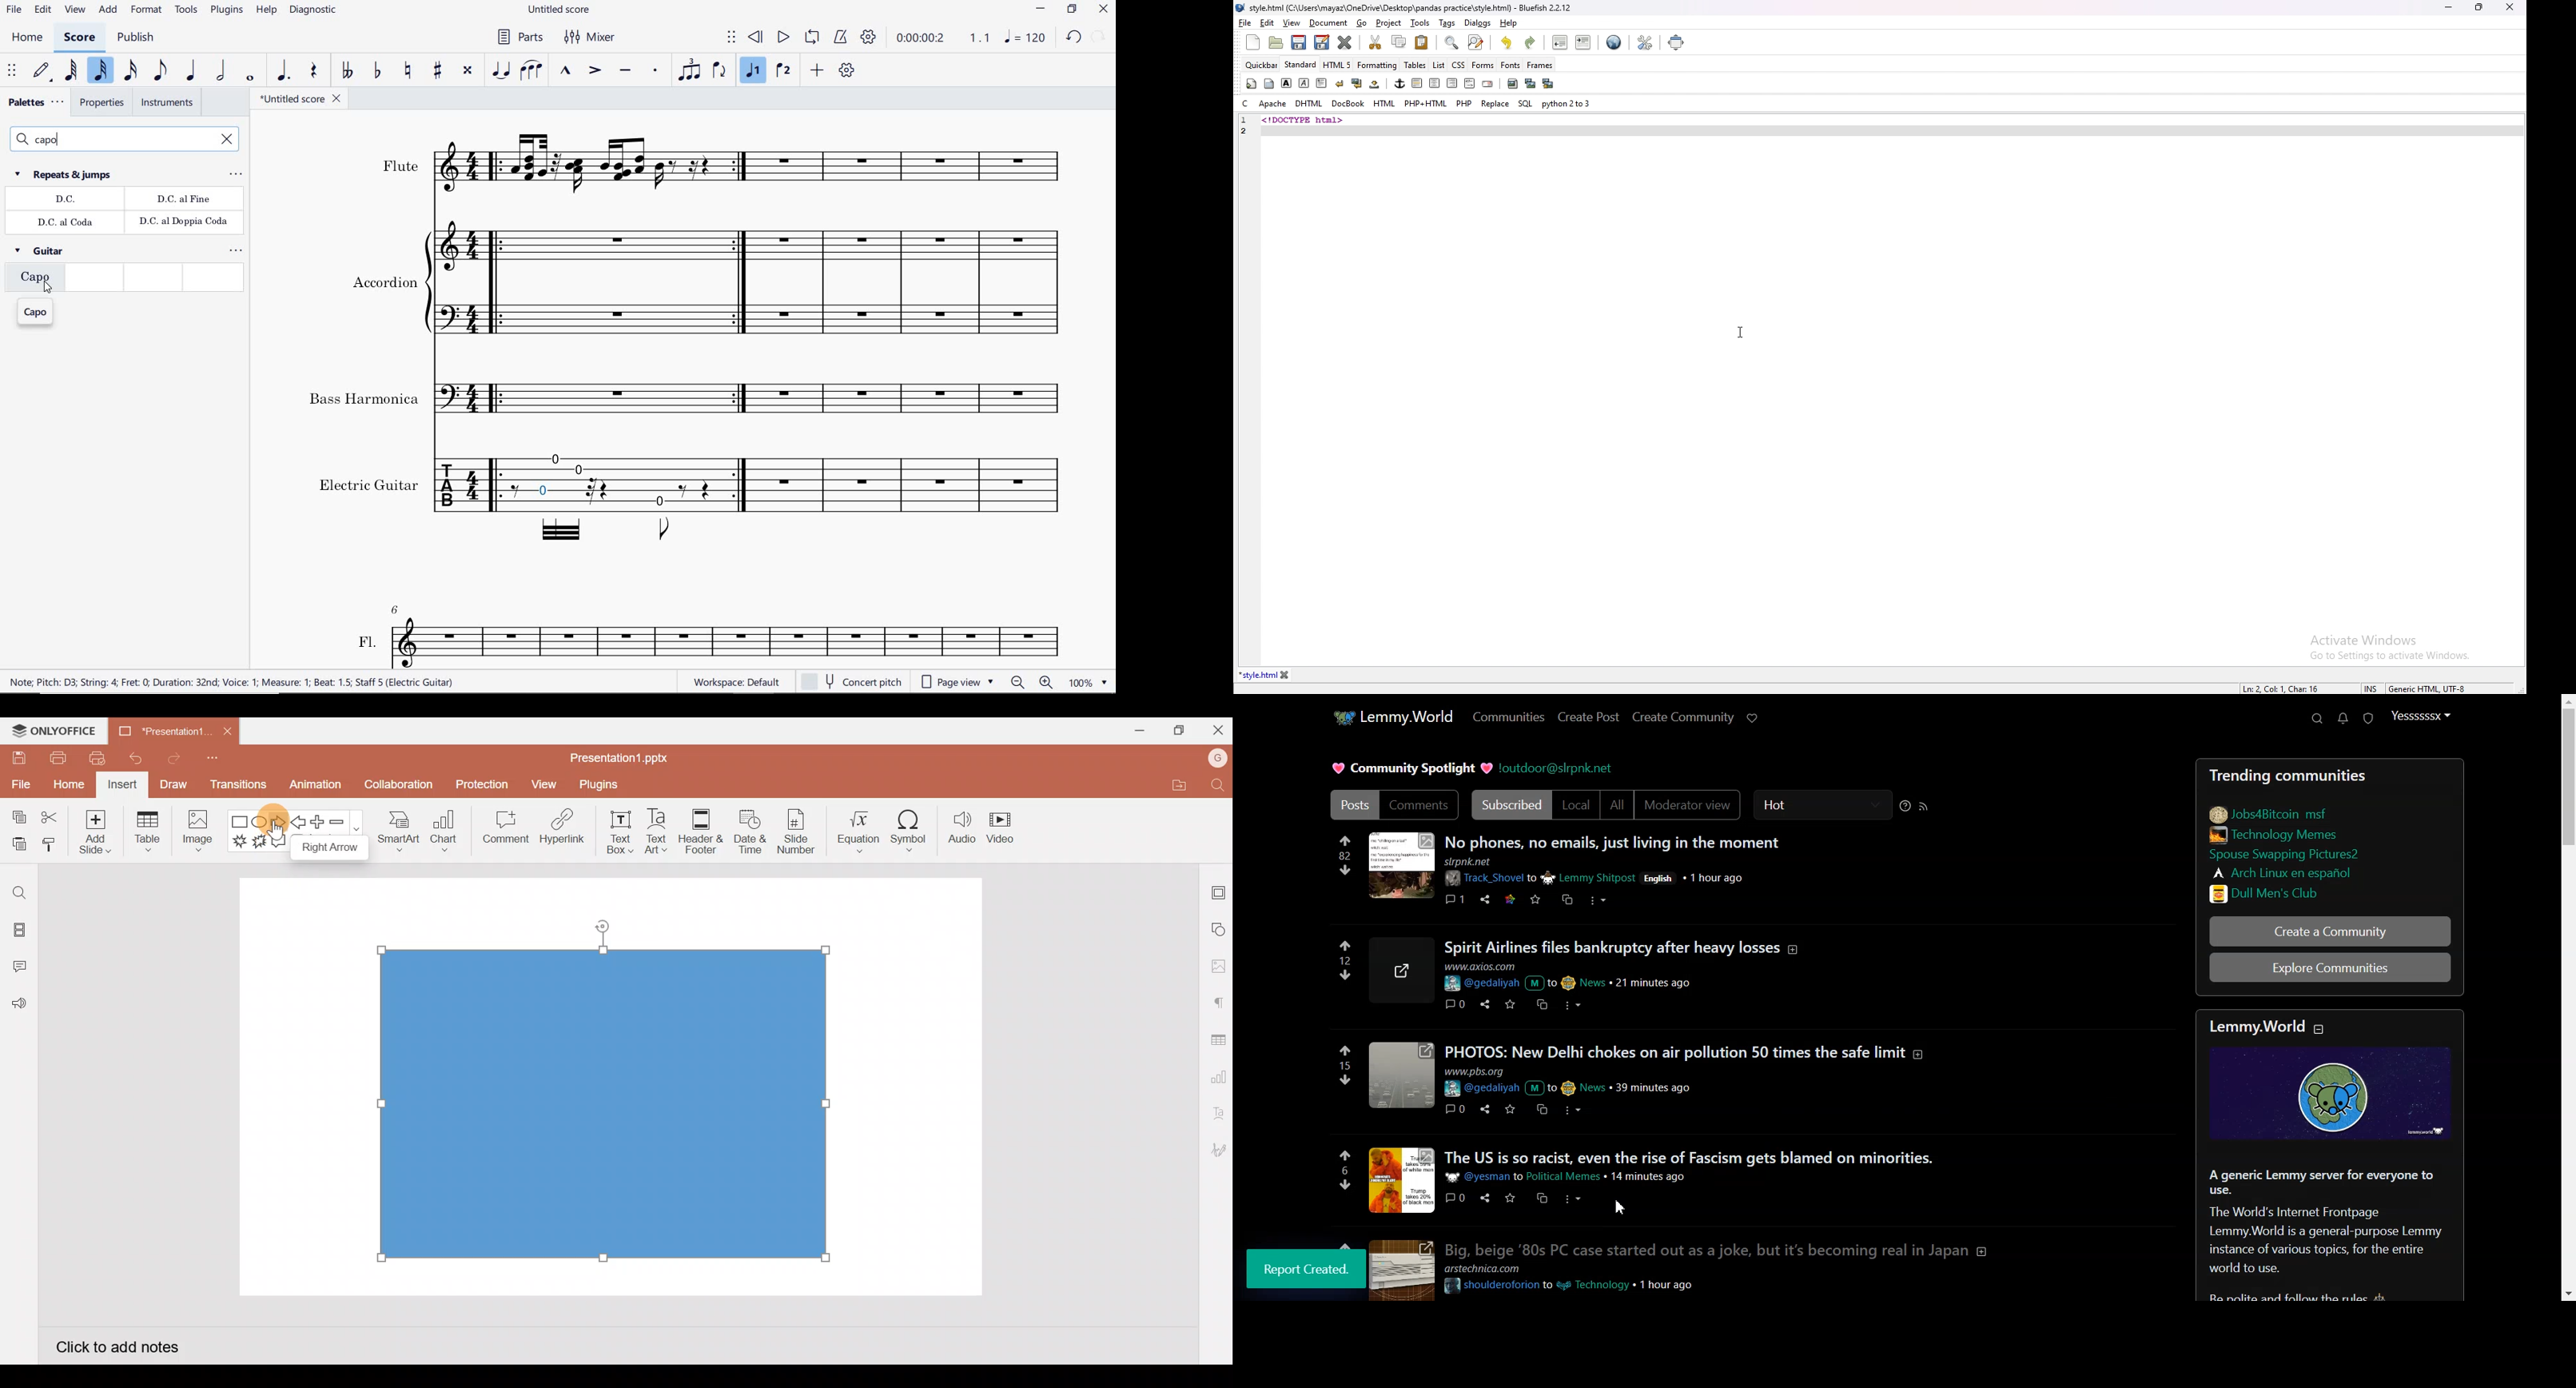 The image size is (2576, 1400). What do you see at coordinates (1547, 83) in the screenshot?
I see `multi thumbnail` at bounding box center [1547, 83].